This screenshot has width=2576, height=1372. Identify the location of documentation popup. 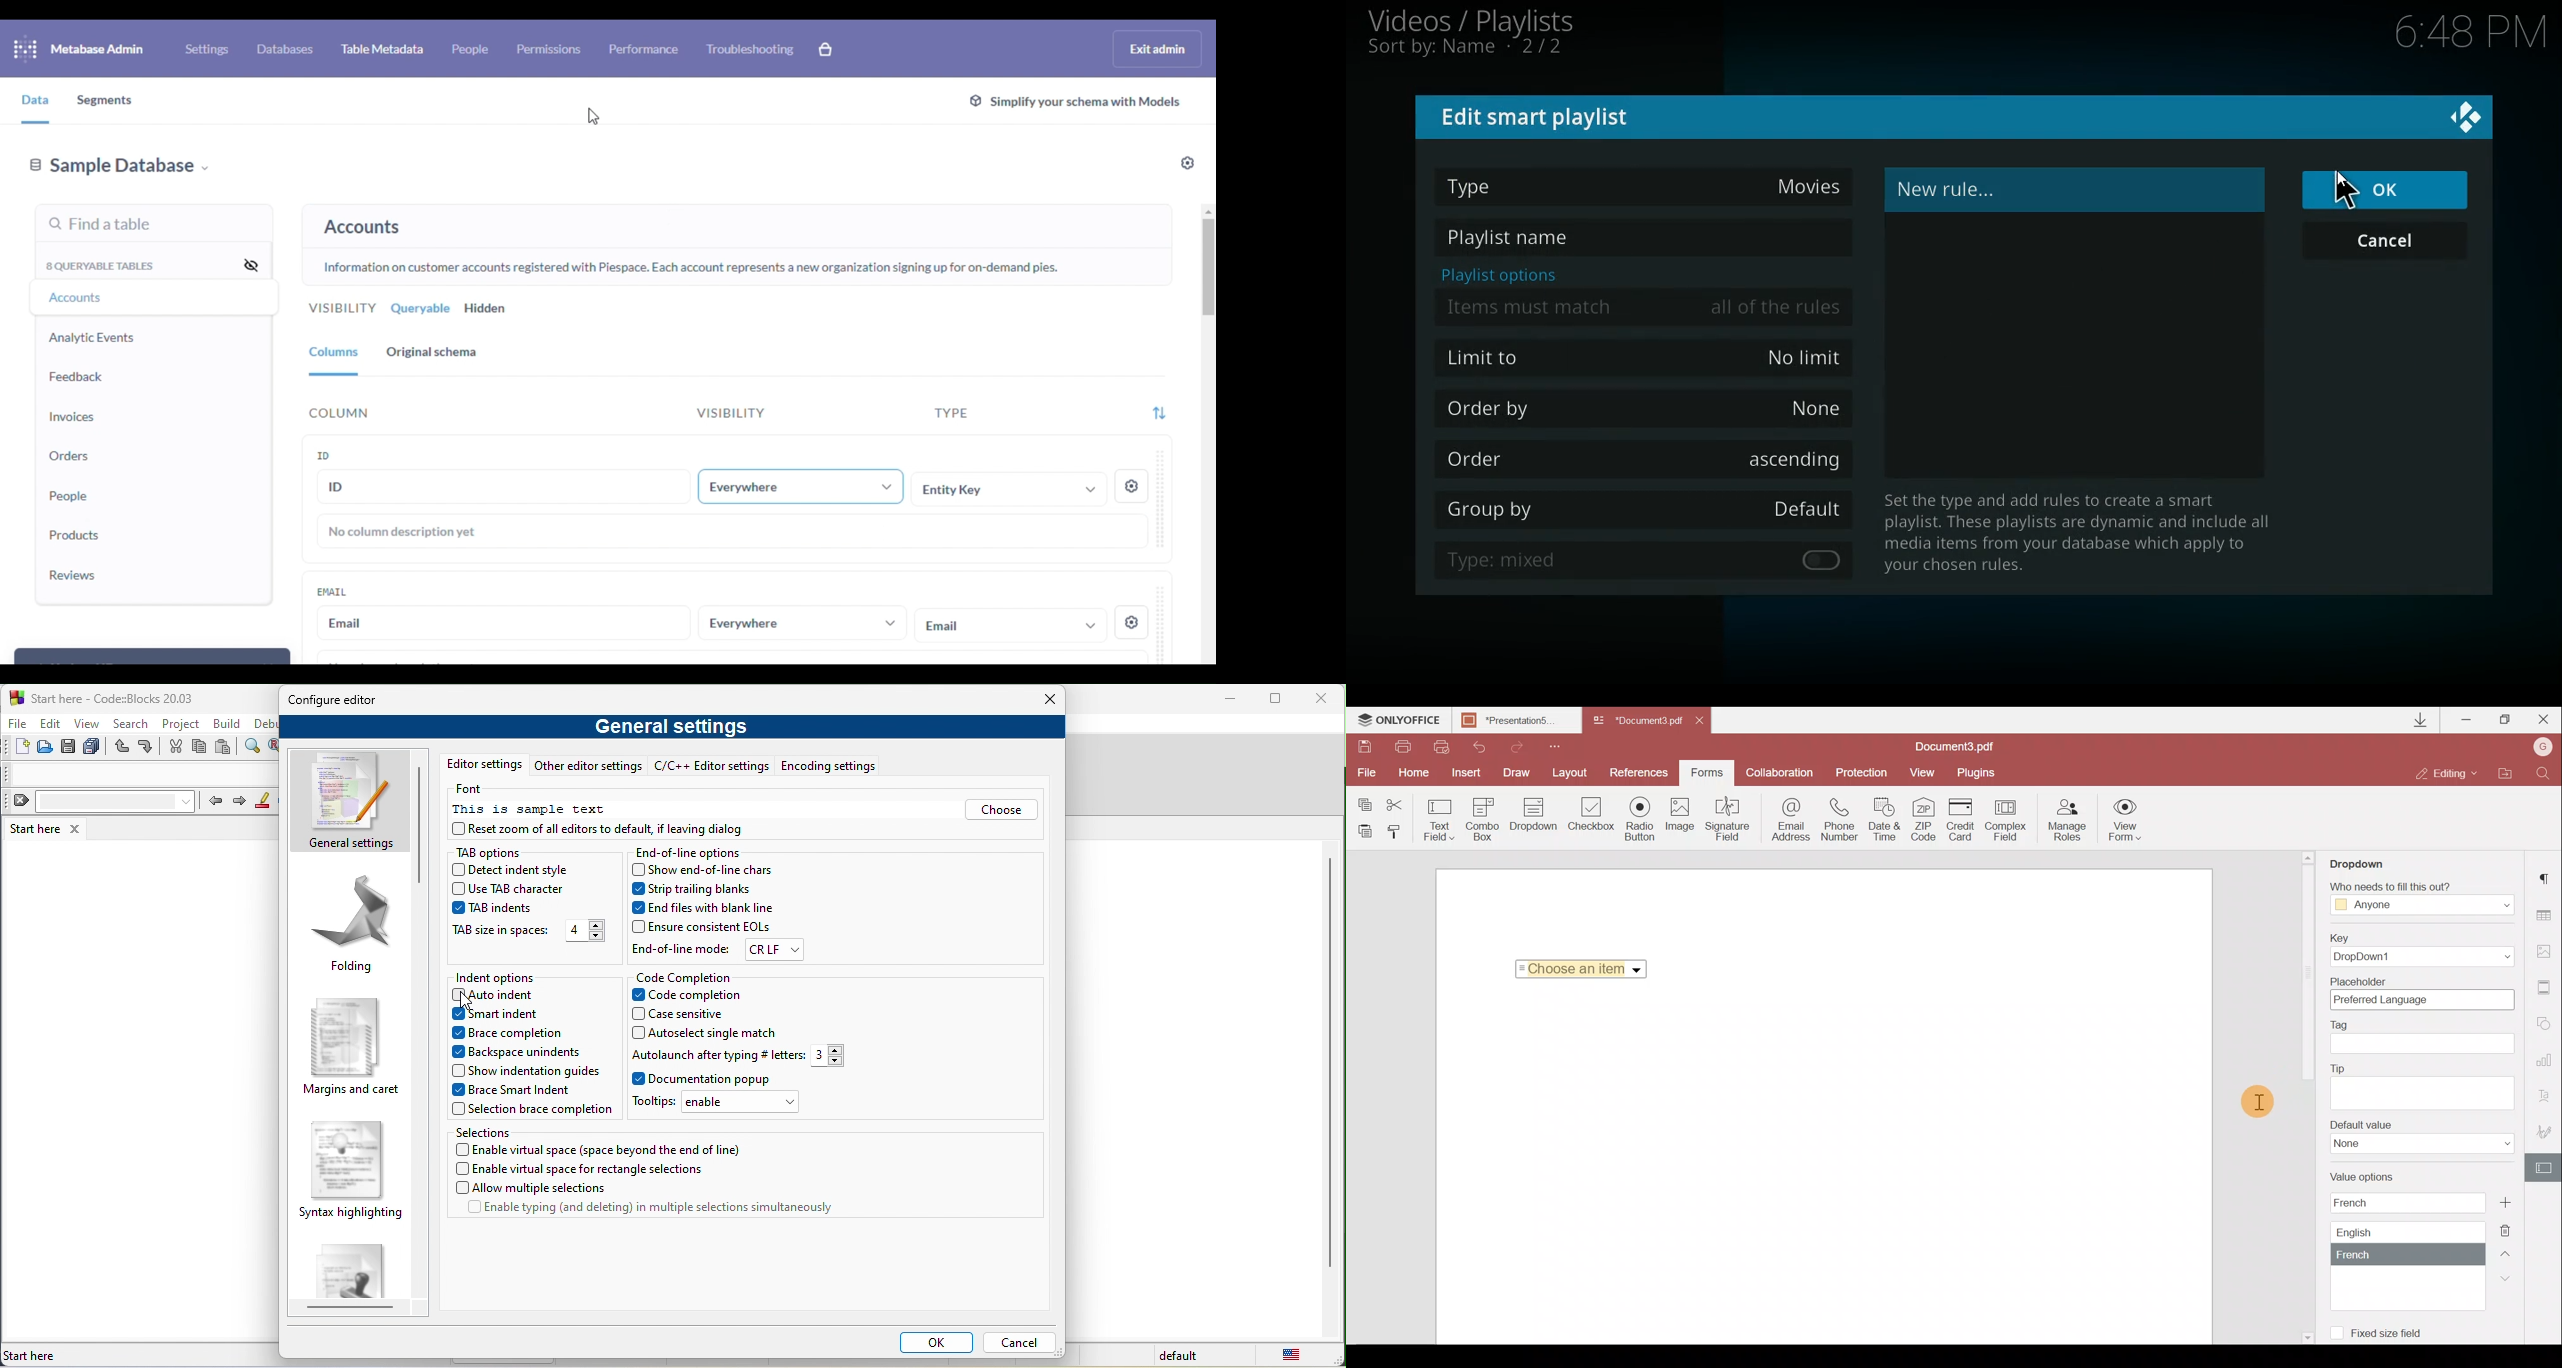
(726, 1080).